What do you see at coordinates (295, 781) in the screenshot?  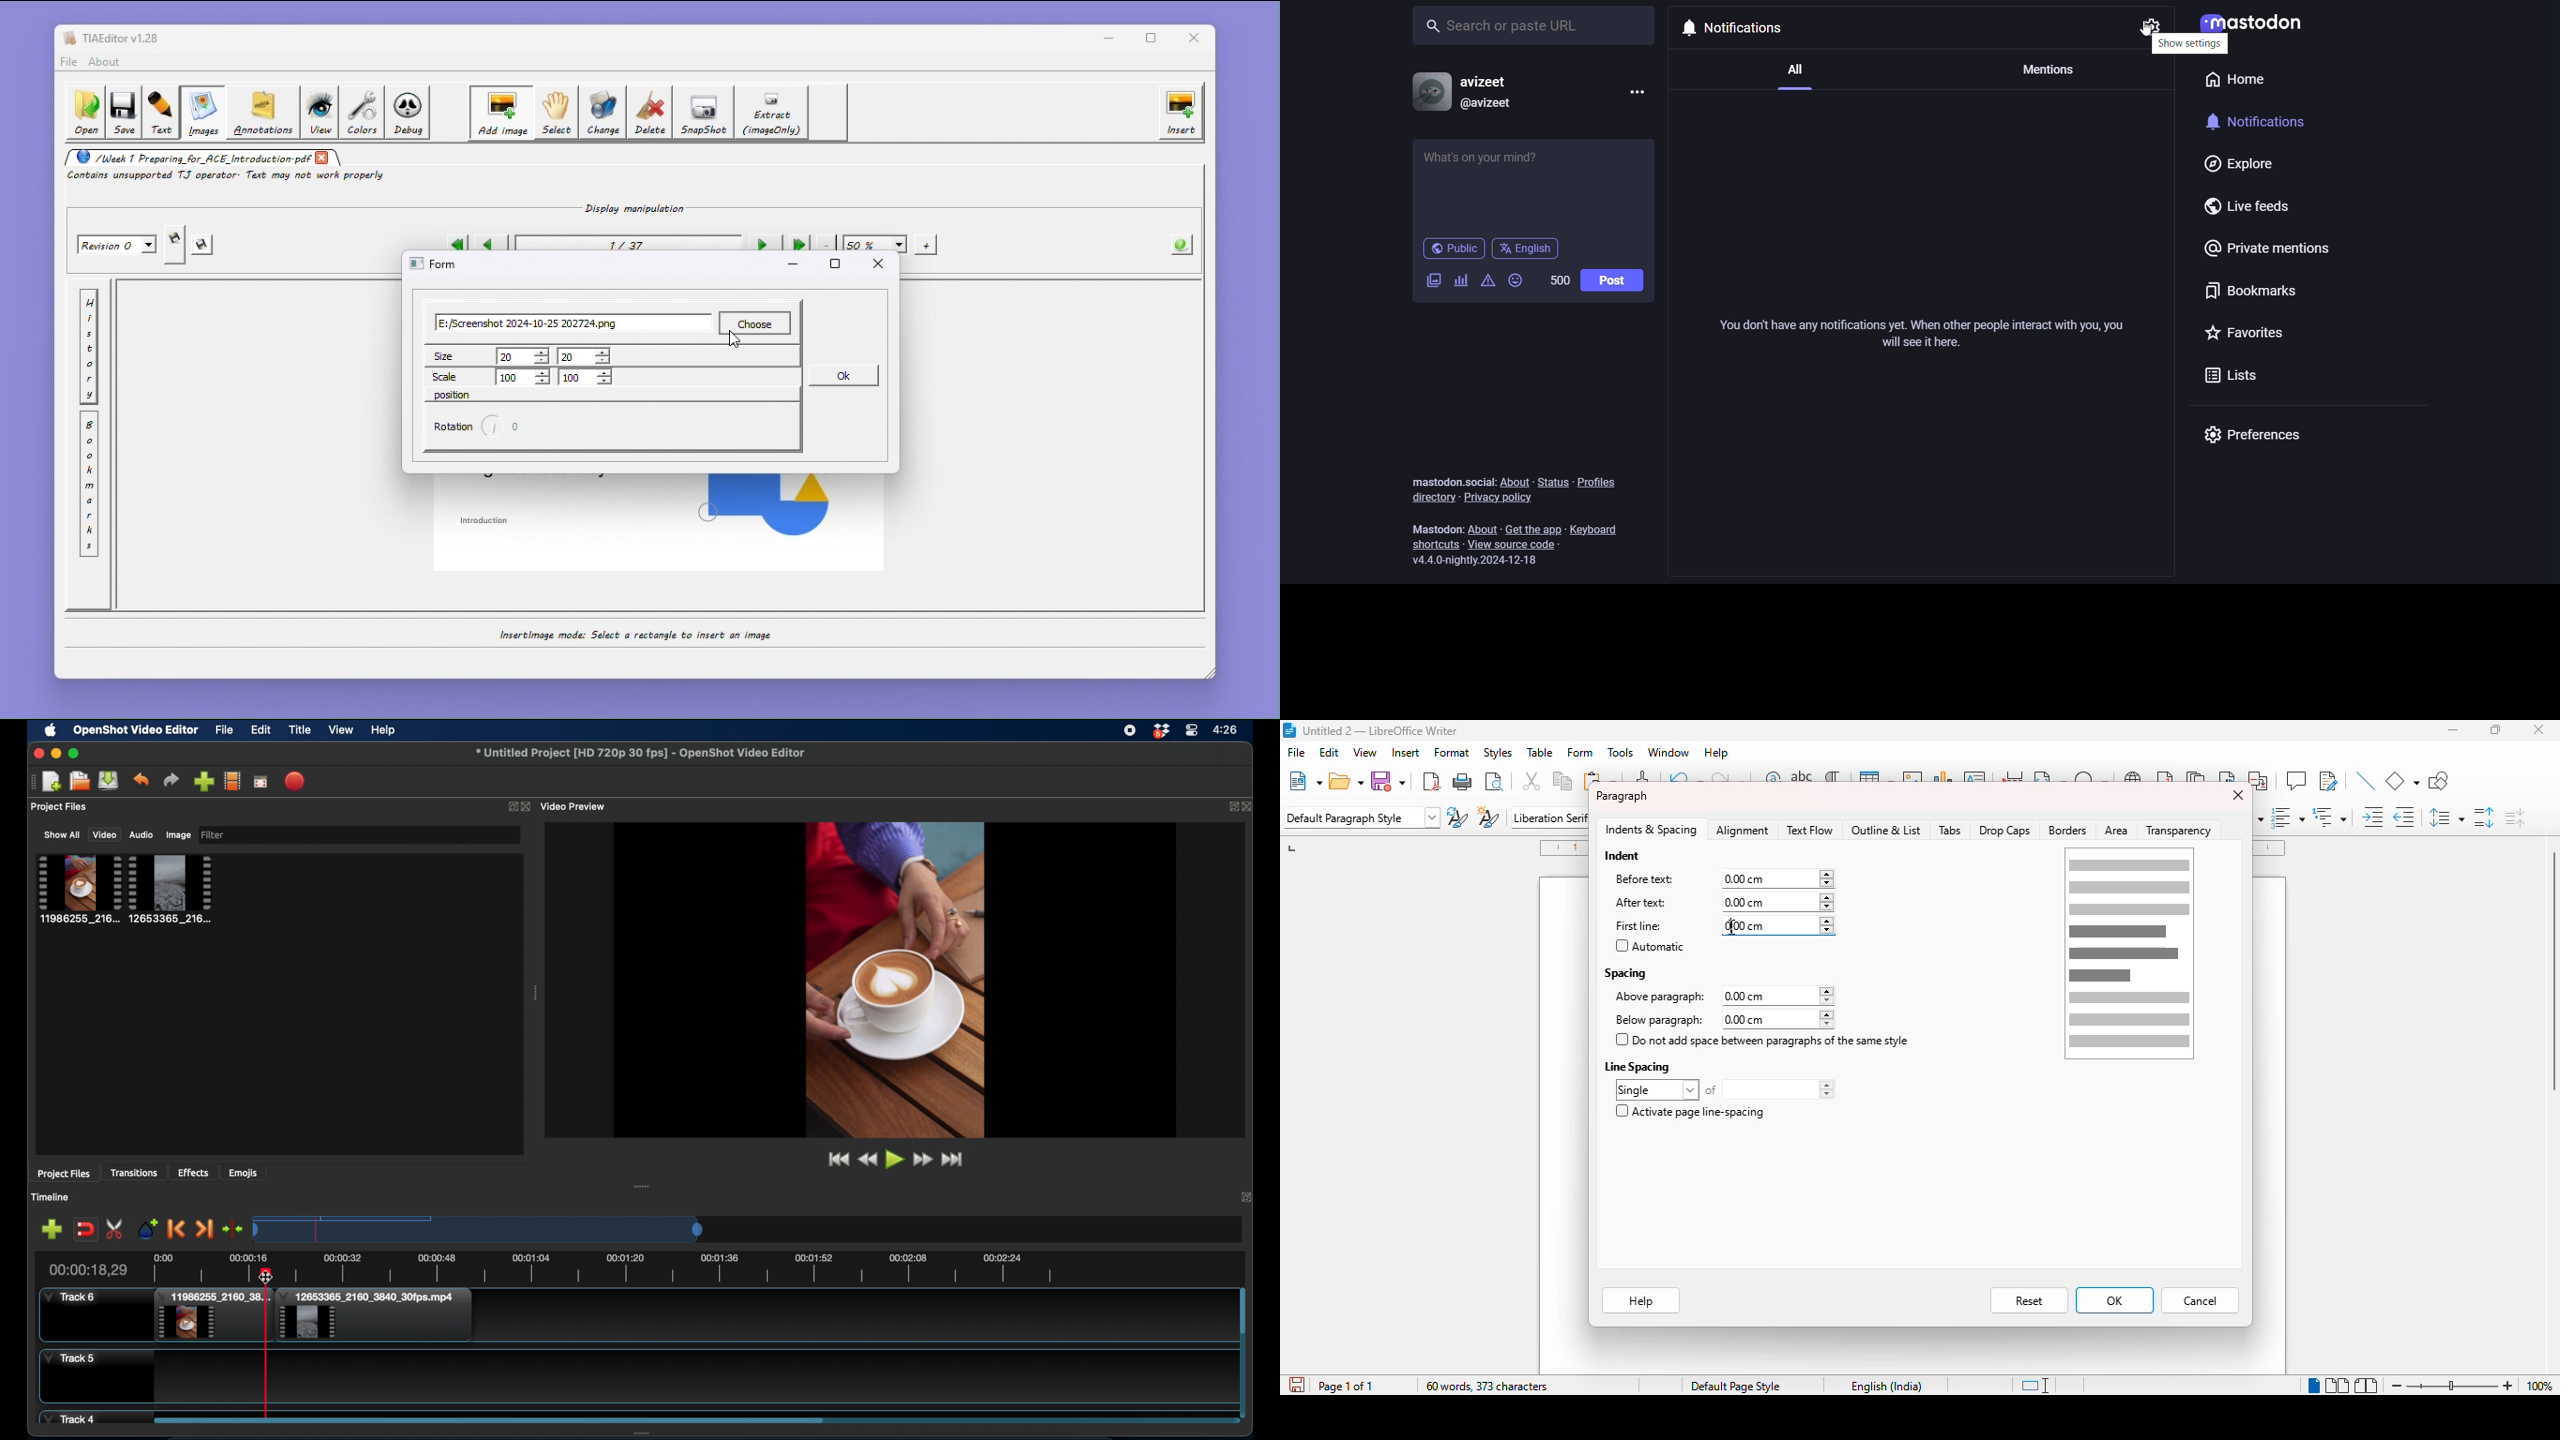 I see `export video` at bounding box center [295, 781].